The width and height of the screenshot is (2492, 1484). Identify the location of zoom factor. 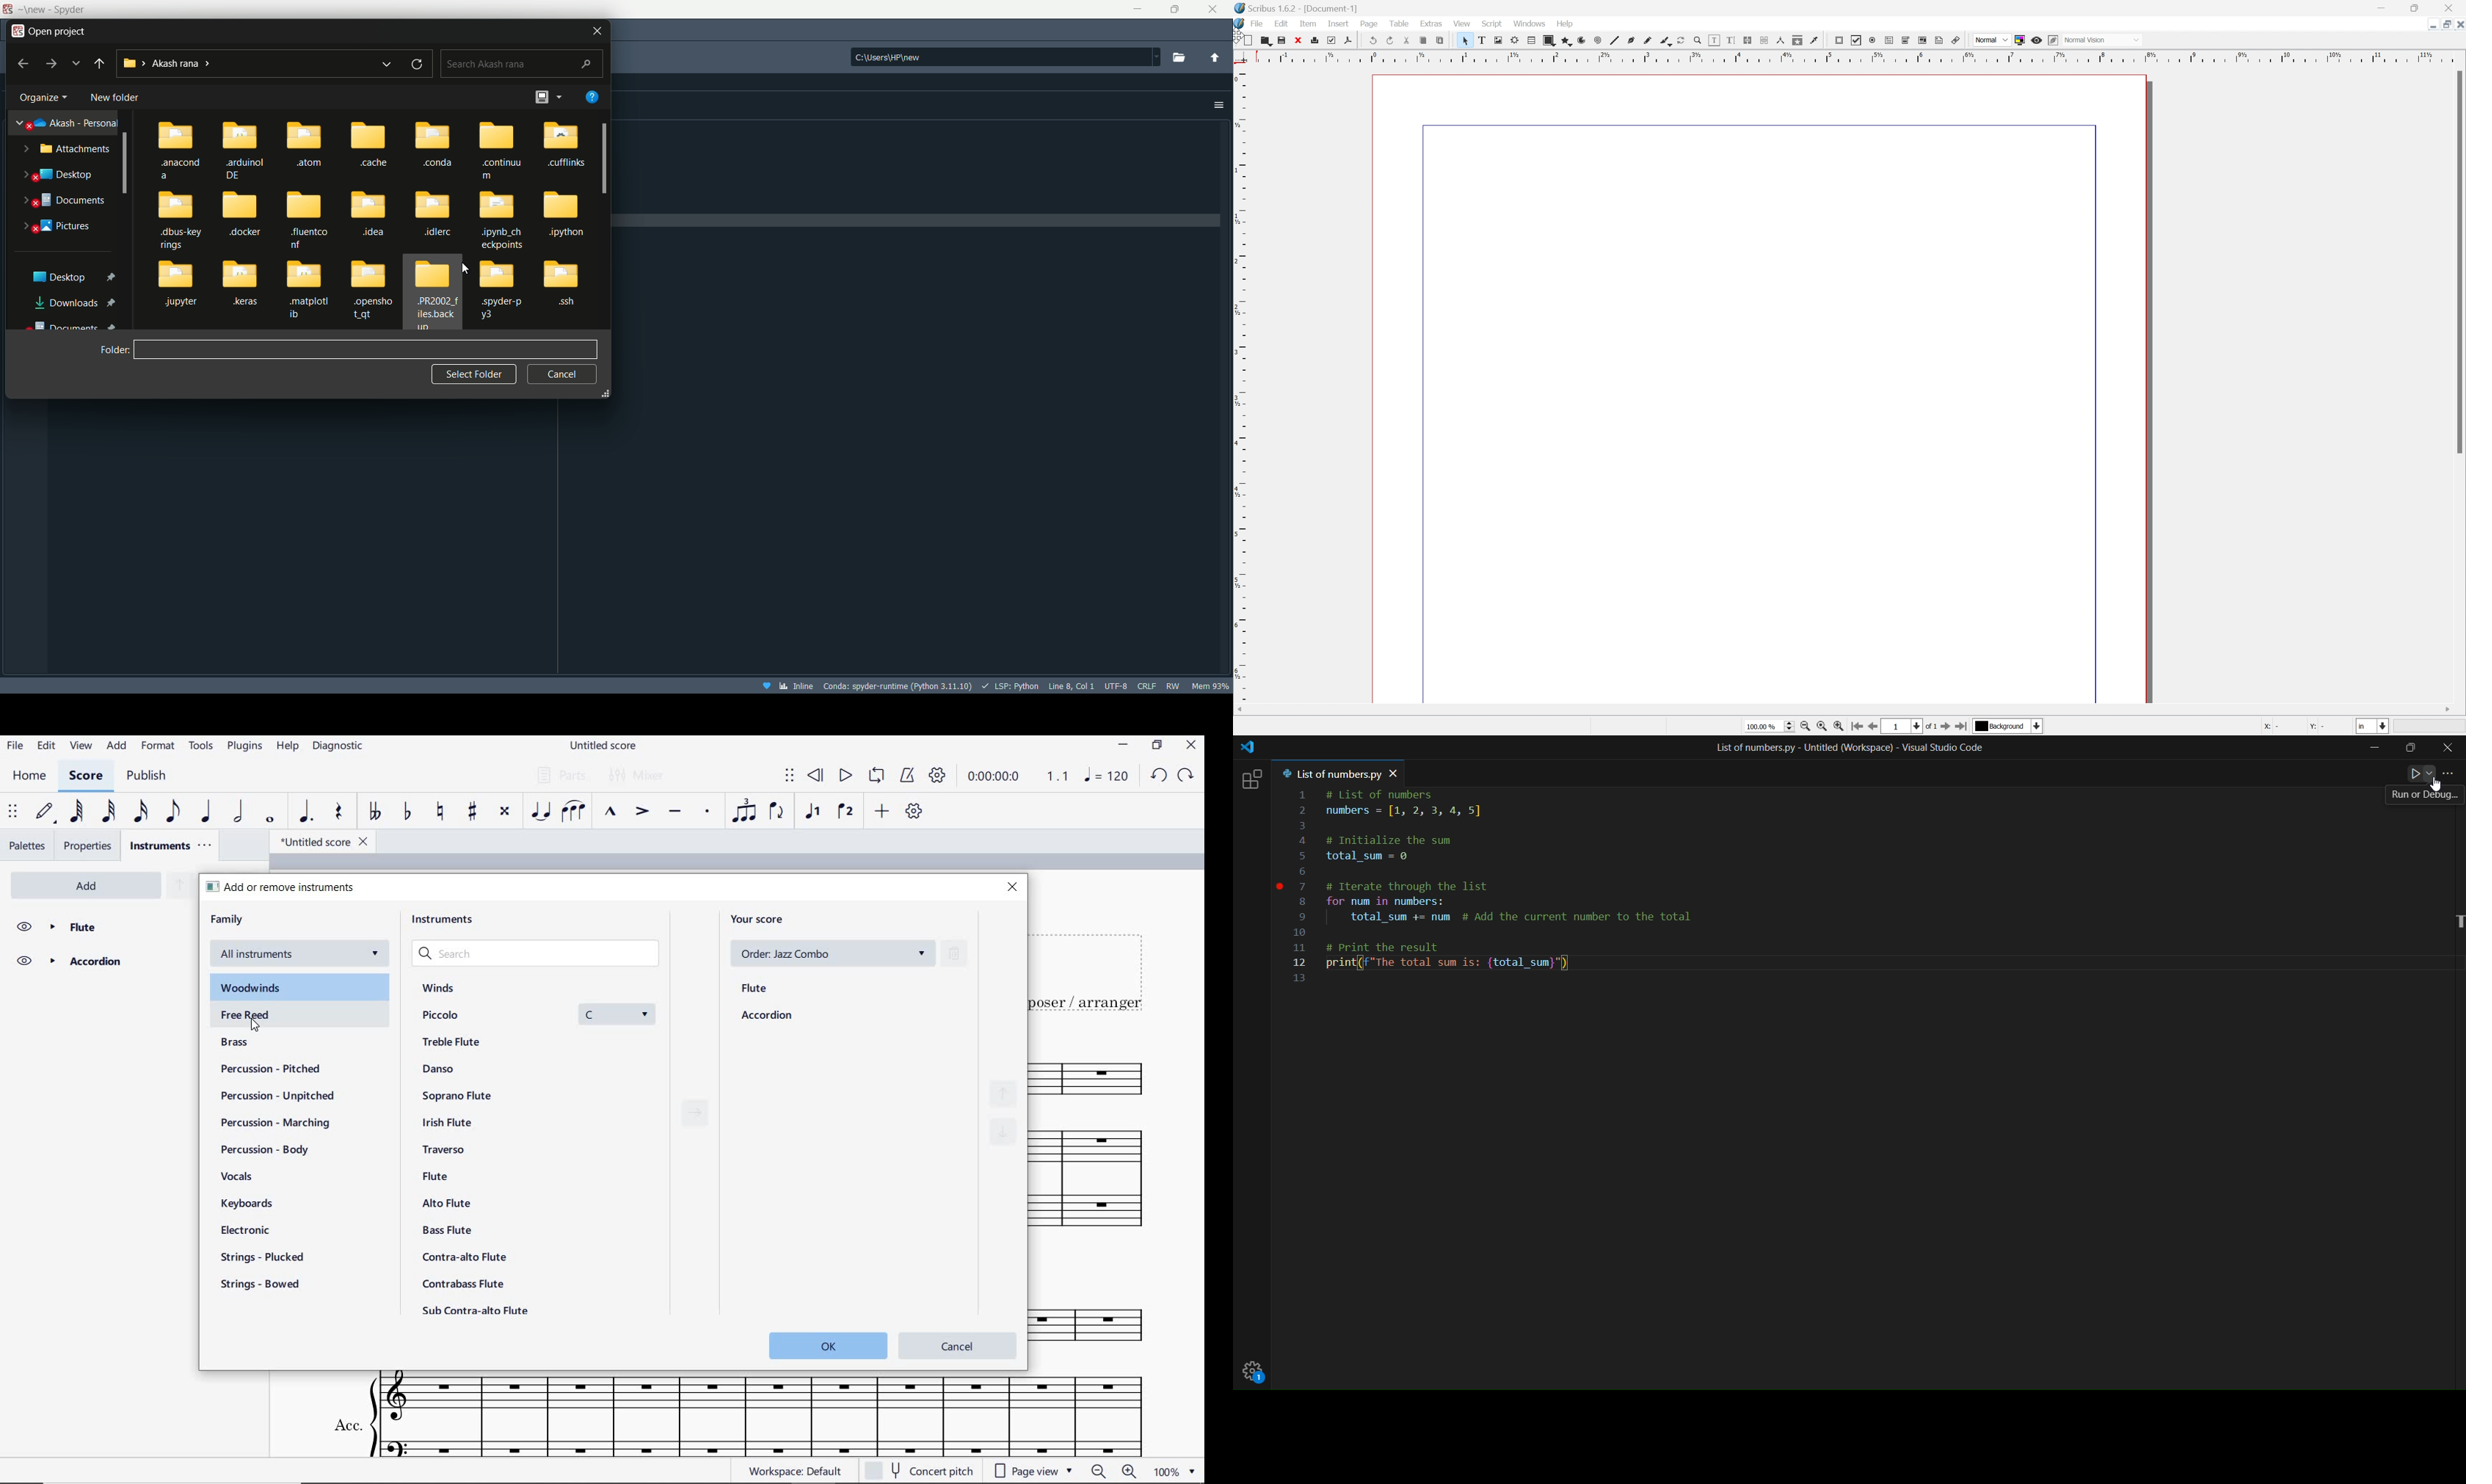
(1164, 1473).